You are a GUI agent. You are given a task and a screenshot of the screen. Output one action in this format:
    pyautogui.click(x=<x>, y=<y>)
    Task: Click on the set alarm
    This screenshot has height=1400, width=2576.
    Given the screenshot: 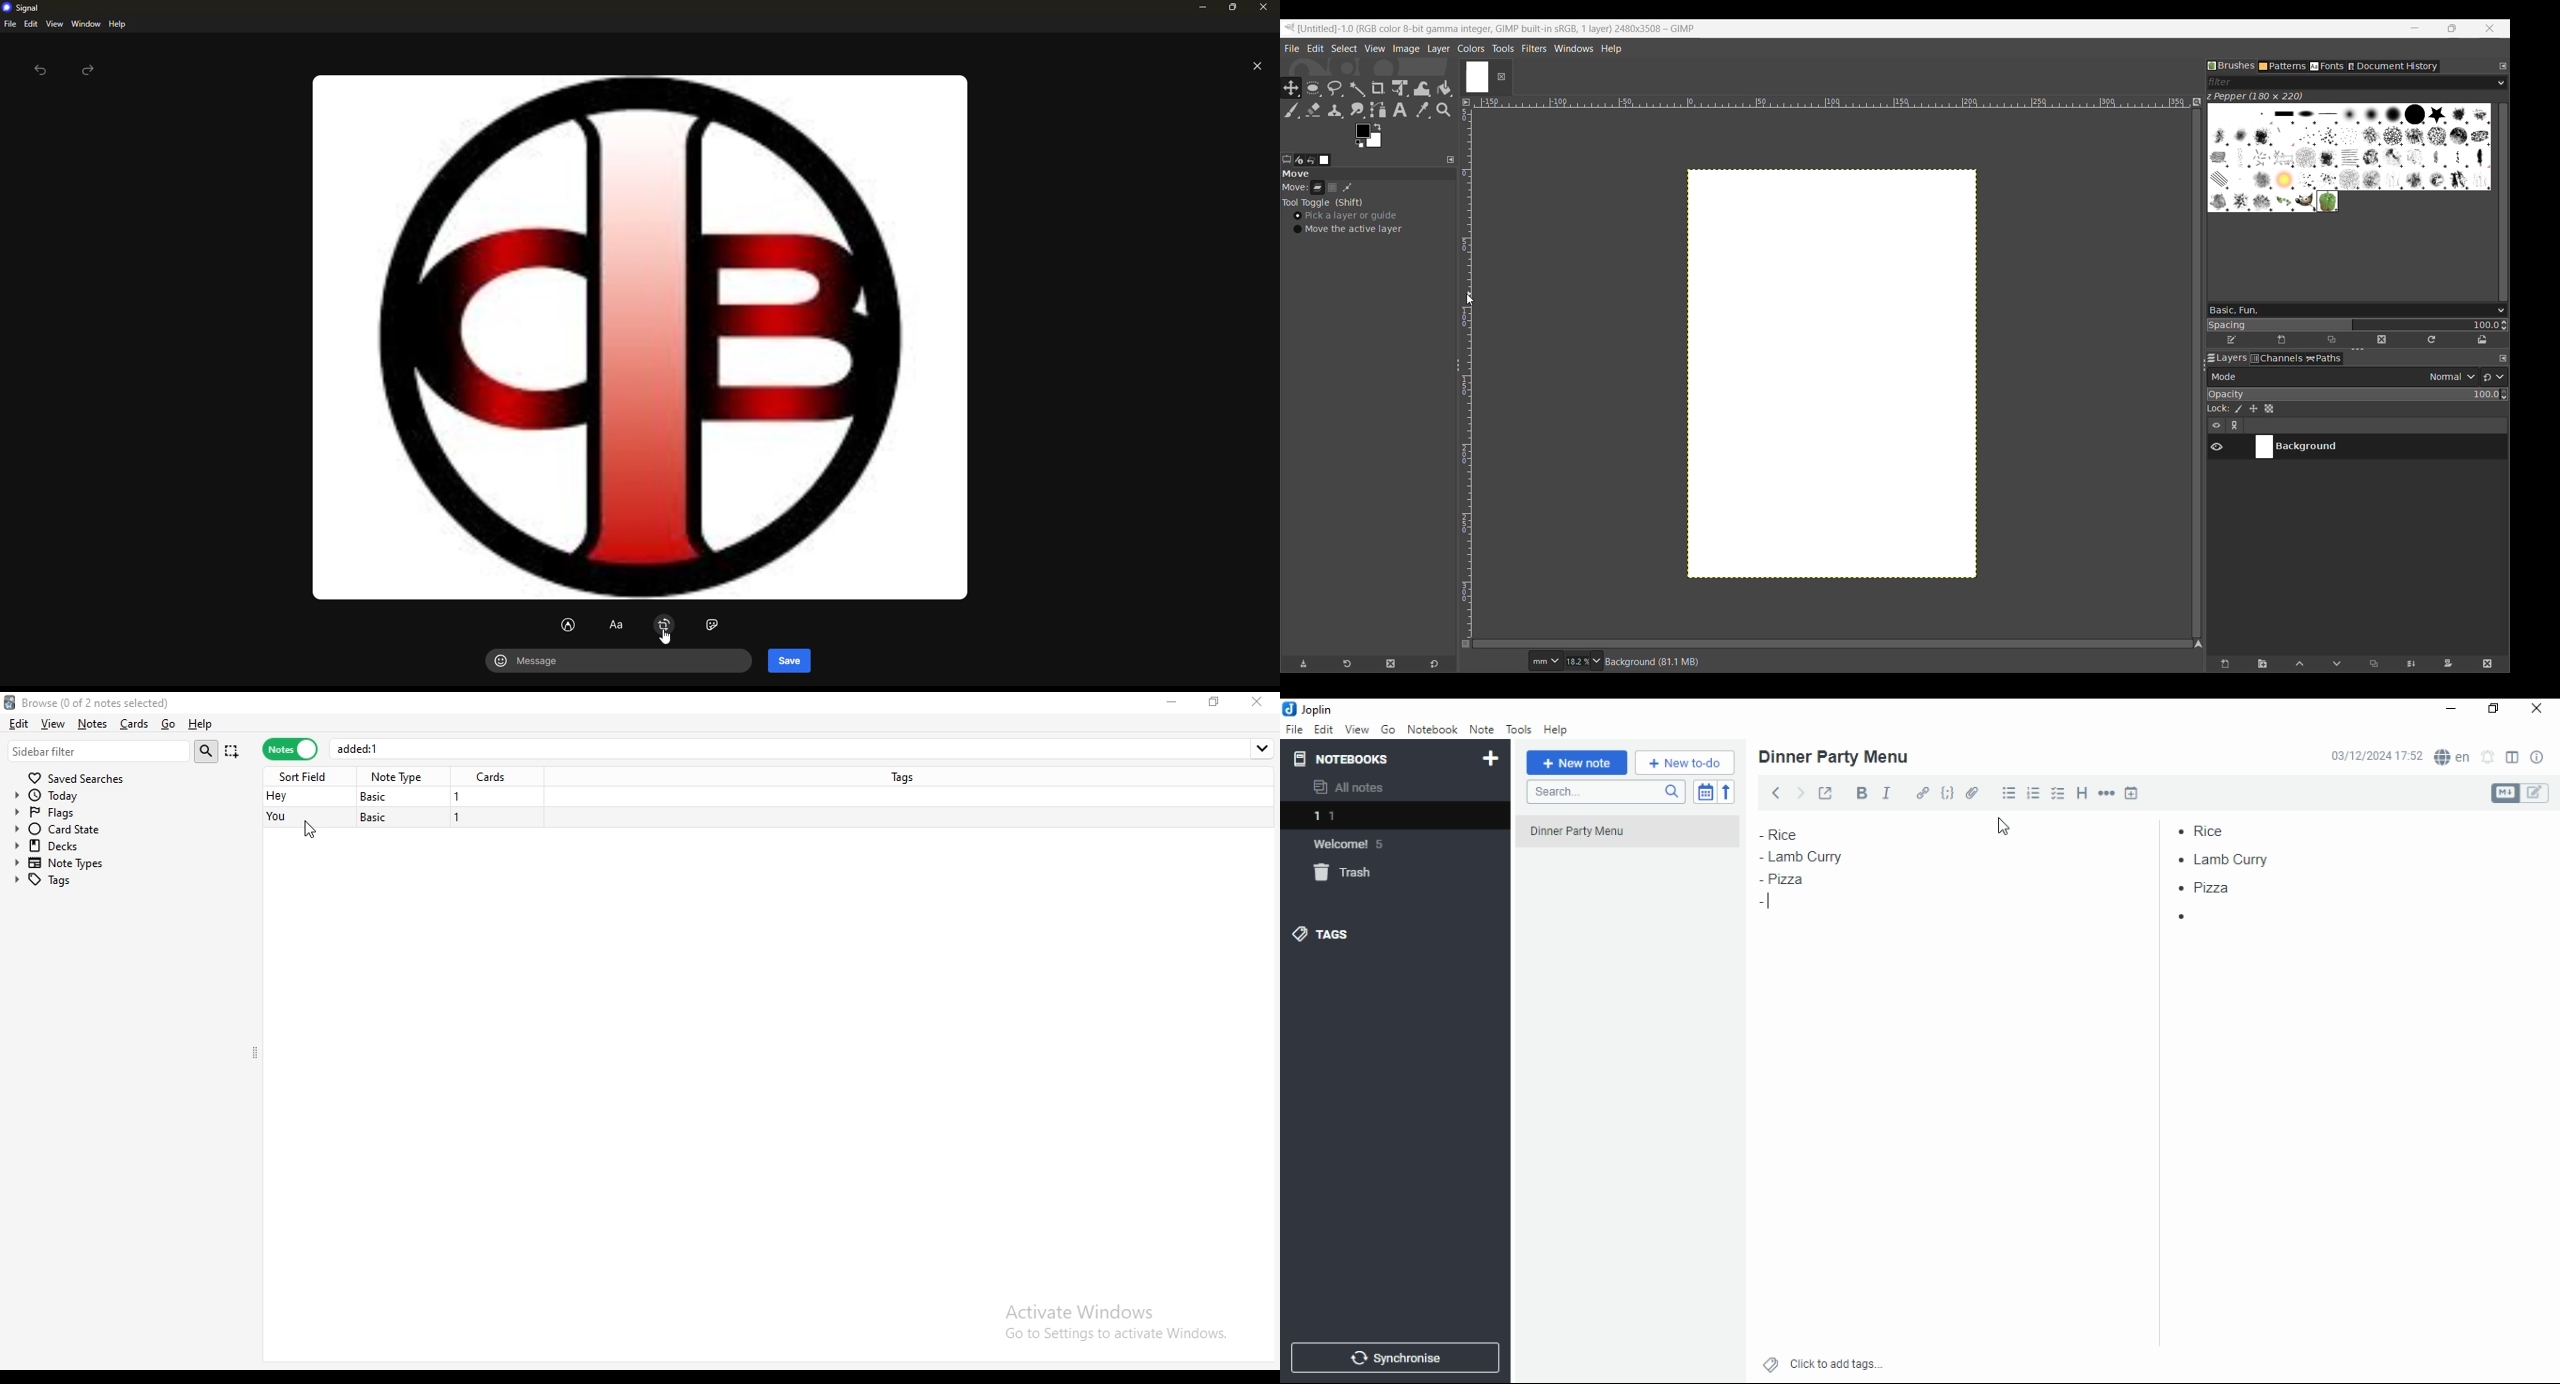 What is the action you would take?
    pyautogui.click(x=2488, y=757)
    